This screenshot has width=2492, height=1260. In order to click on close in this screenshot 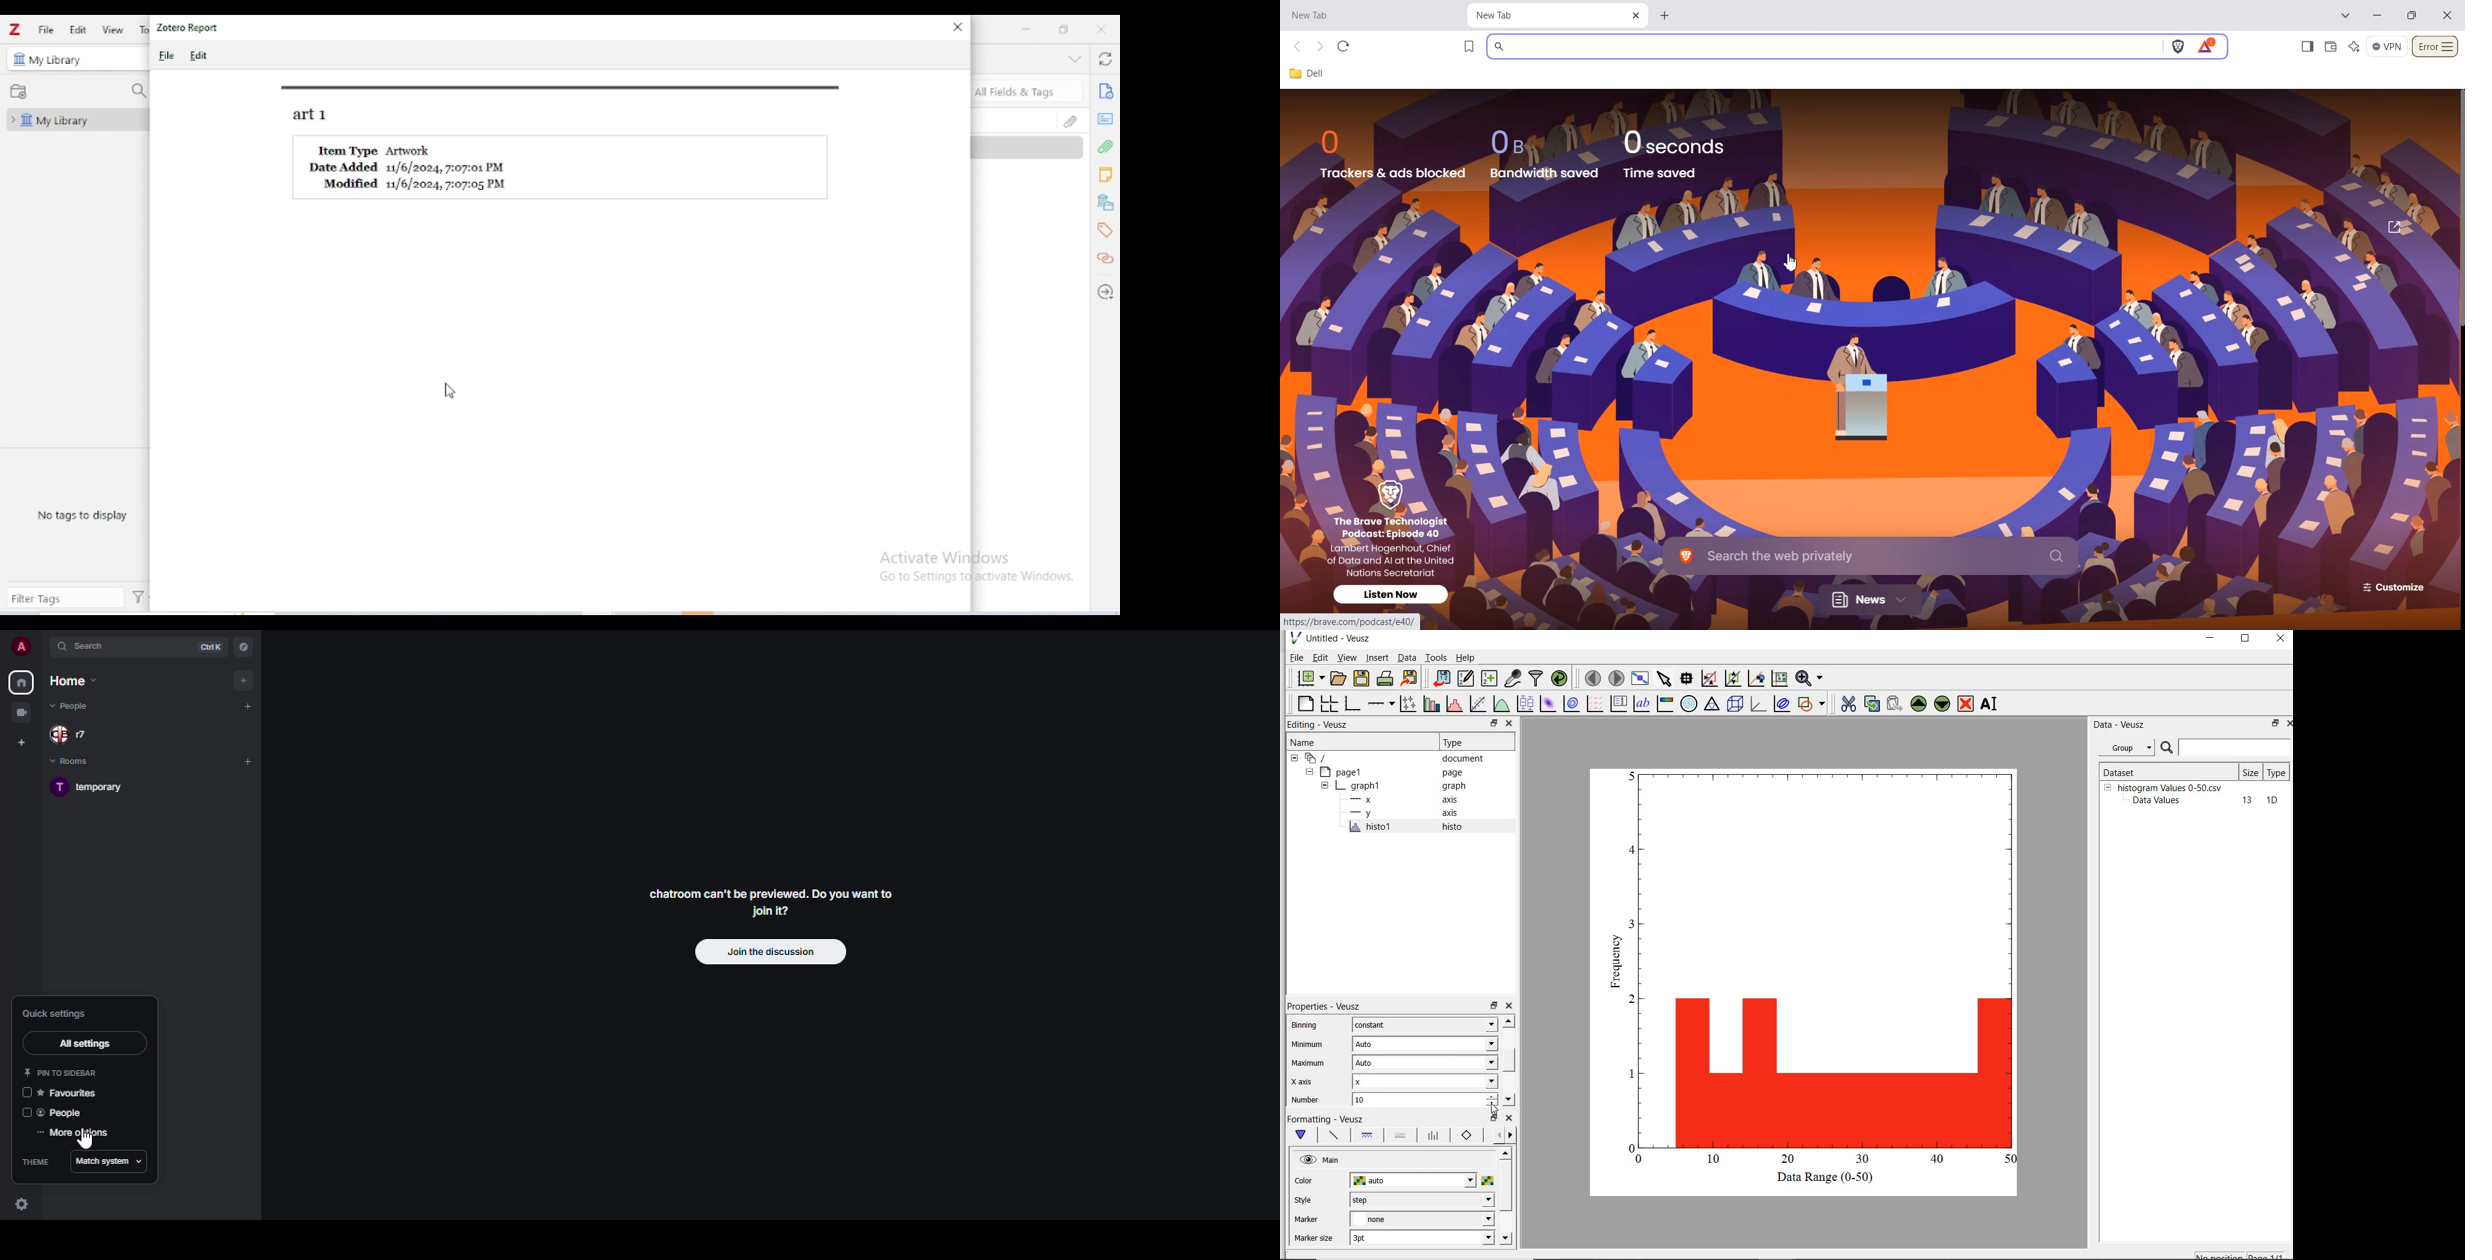, I will do `click(2288, 725)`.